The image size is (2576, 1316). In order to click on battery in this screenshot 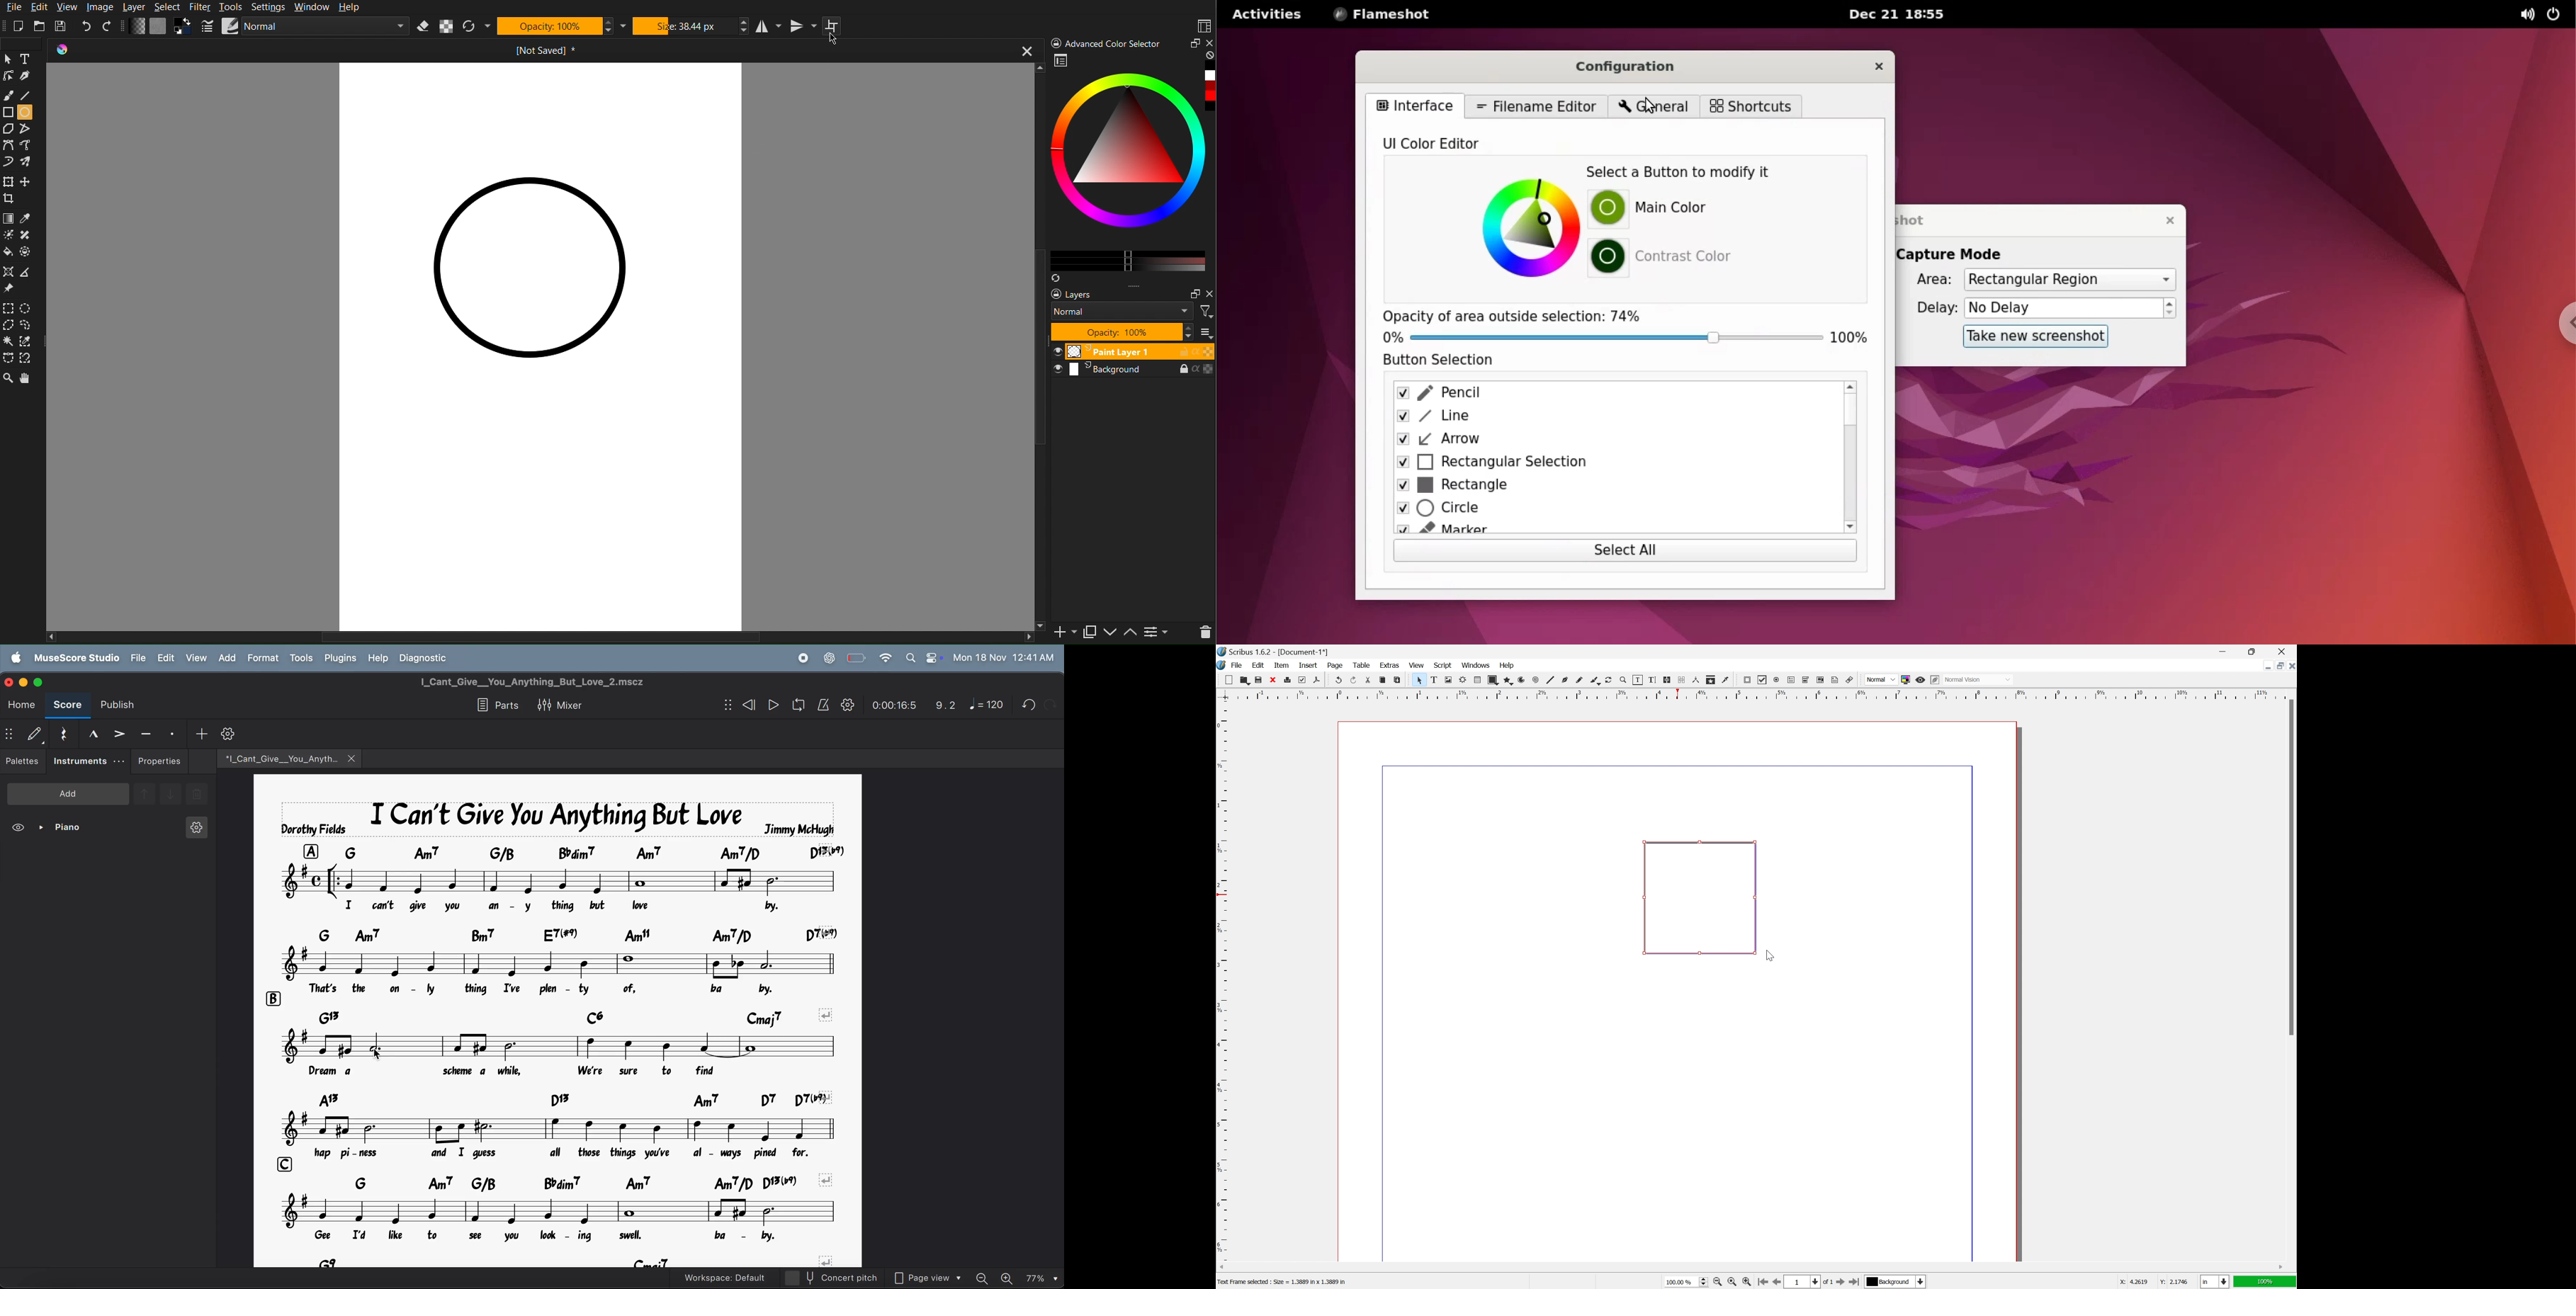, I will do `click(856, 657)`.